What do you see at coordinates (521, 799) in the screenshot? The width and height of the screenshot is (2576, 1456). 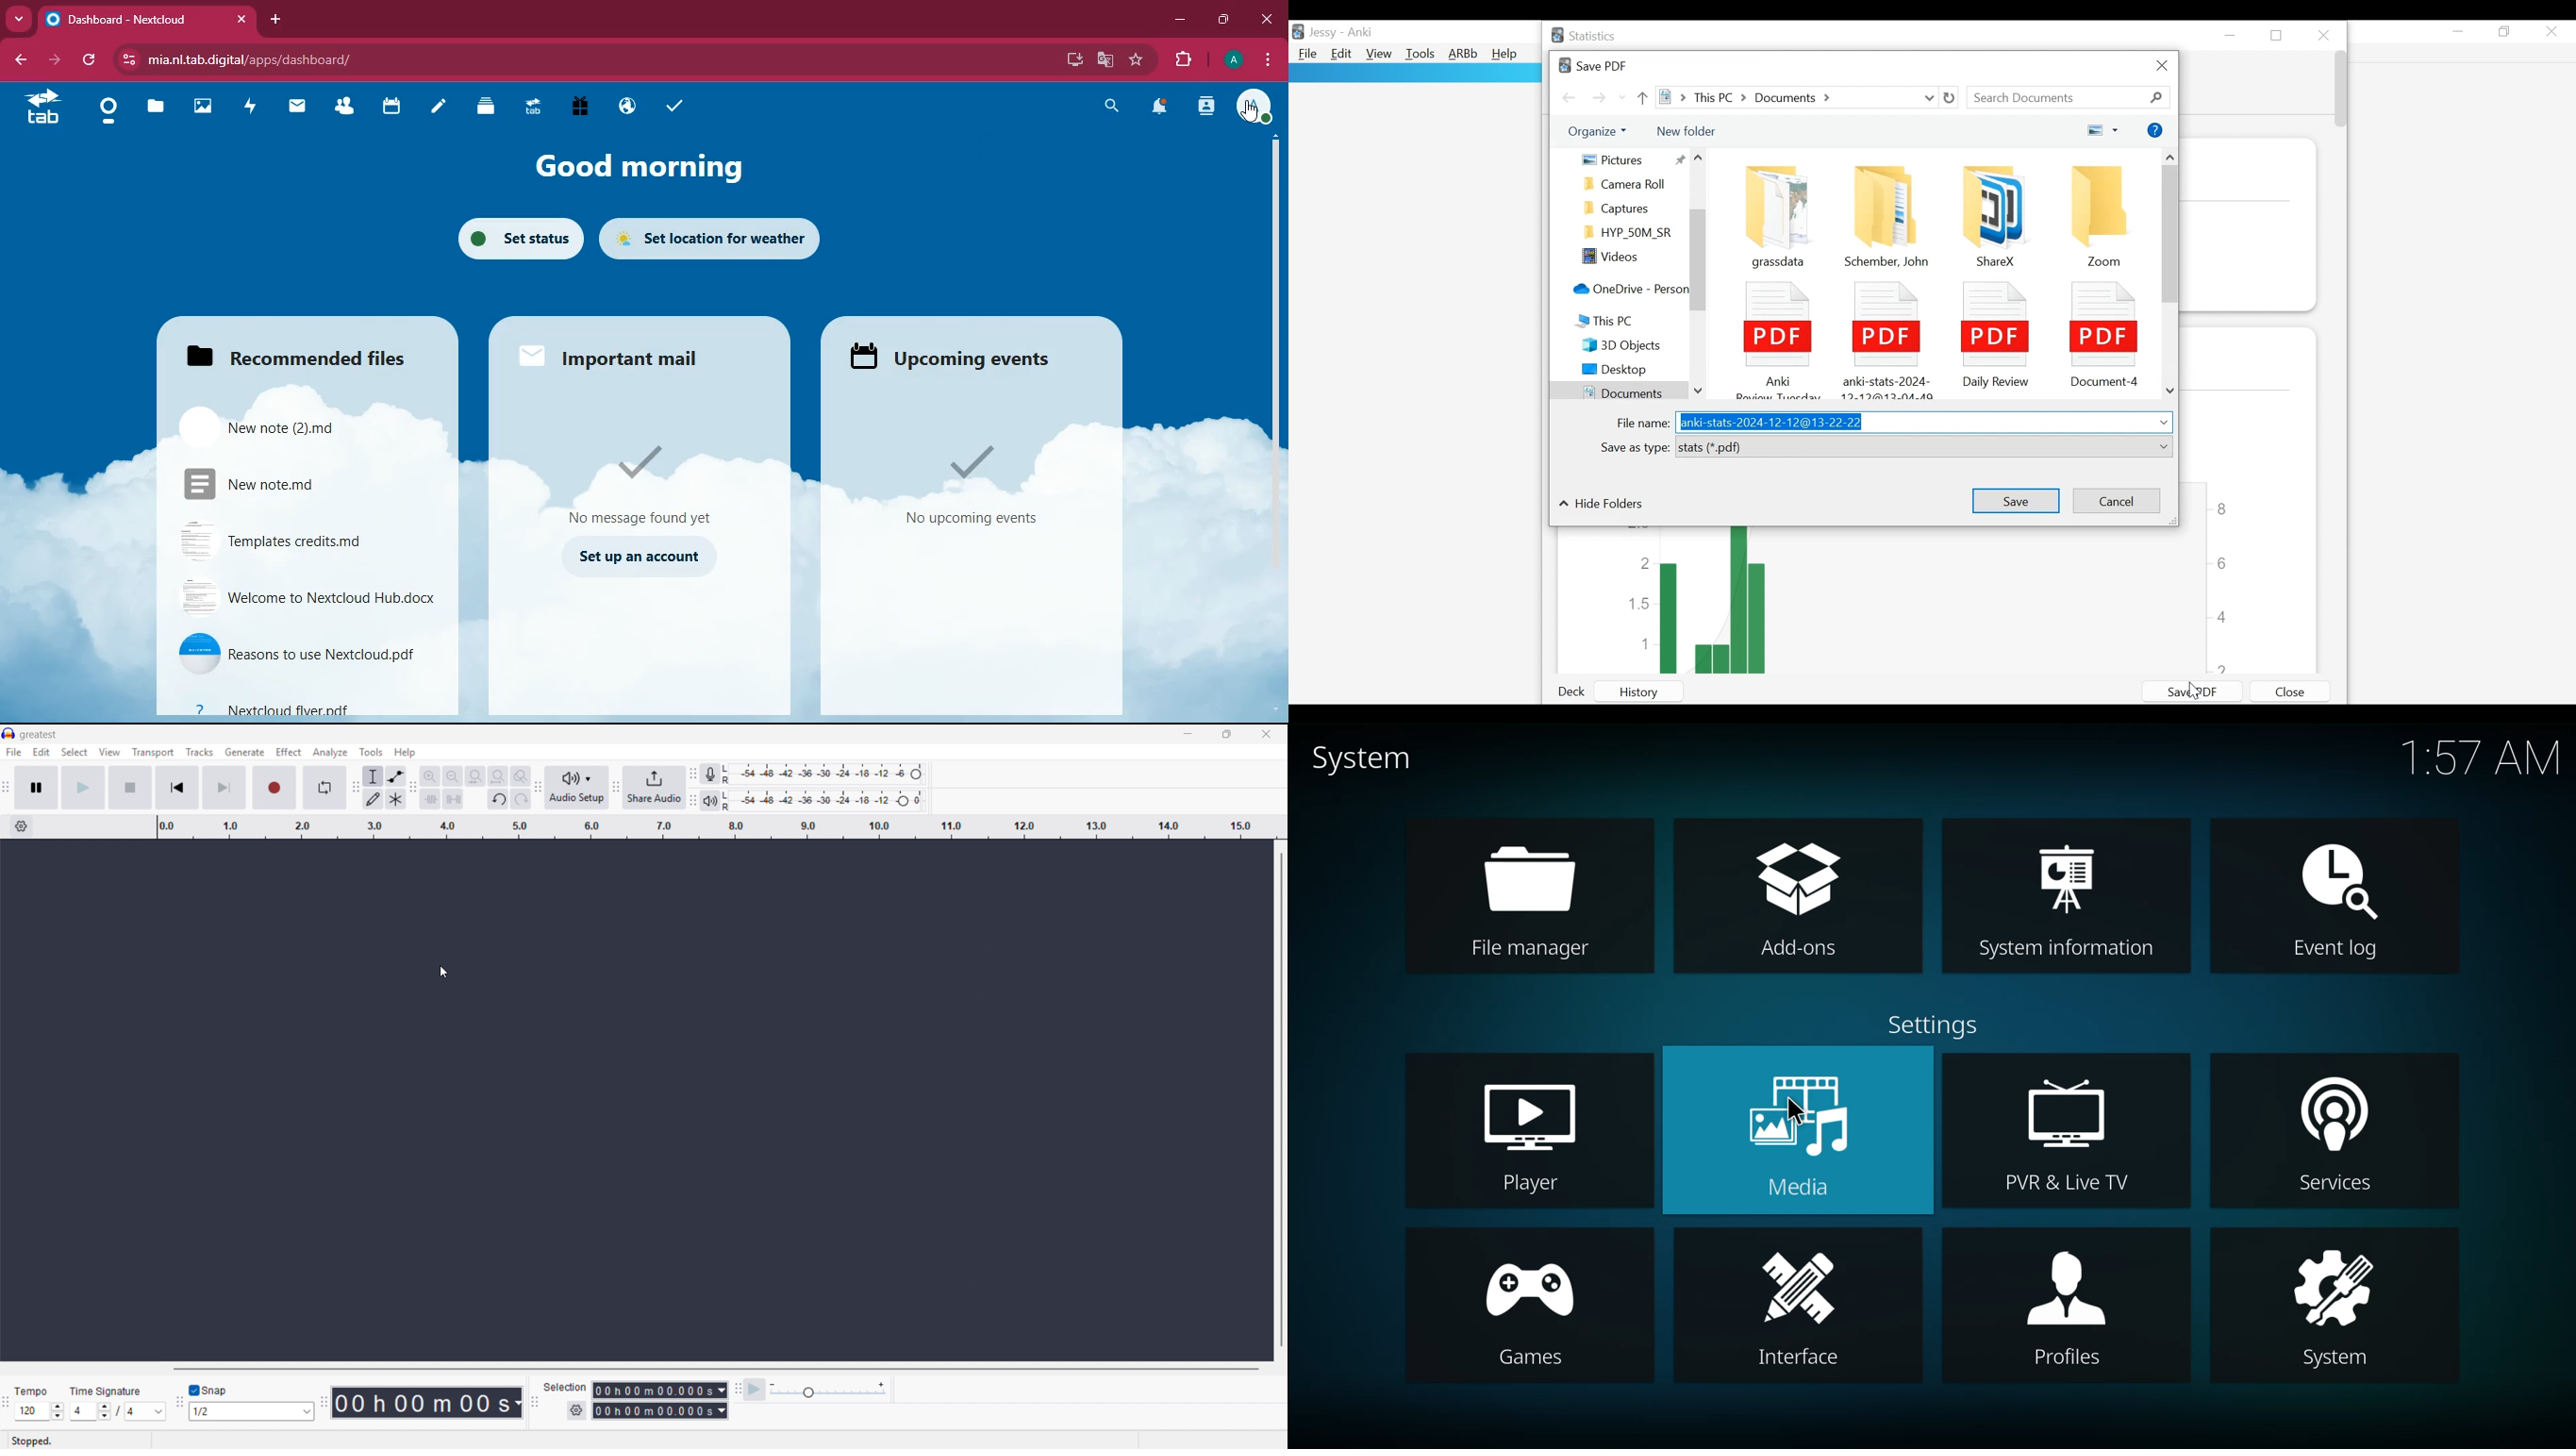 I see `redo` at bounding box center [521, 799].